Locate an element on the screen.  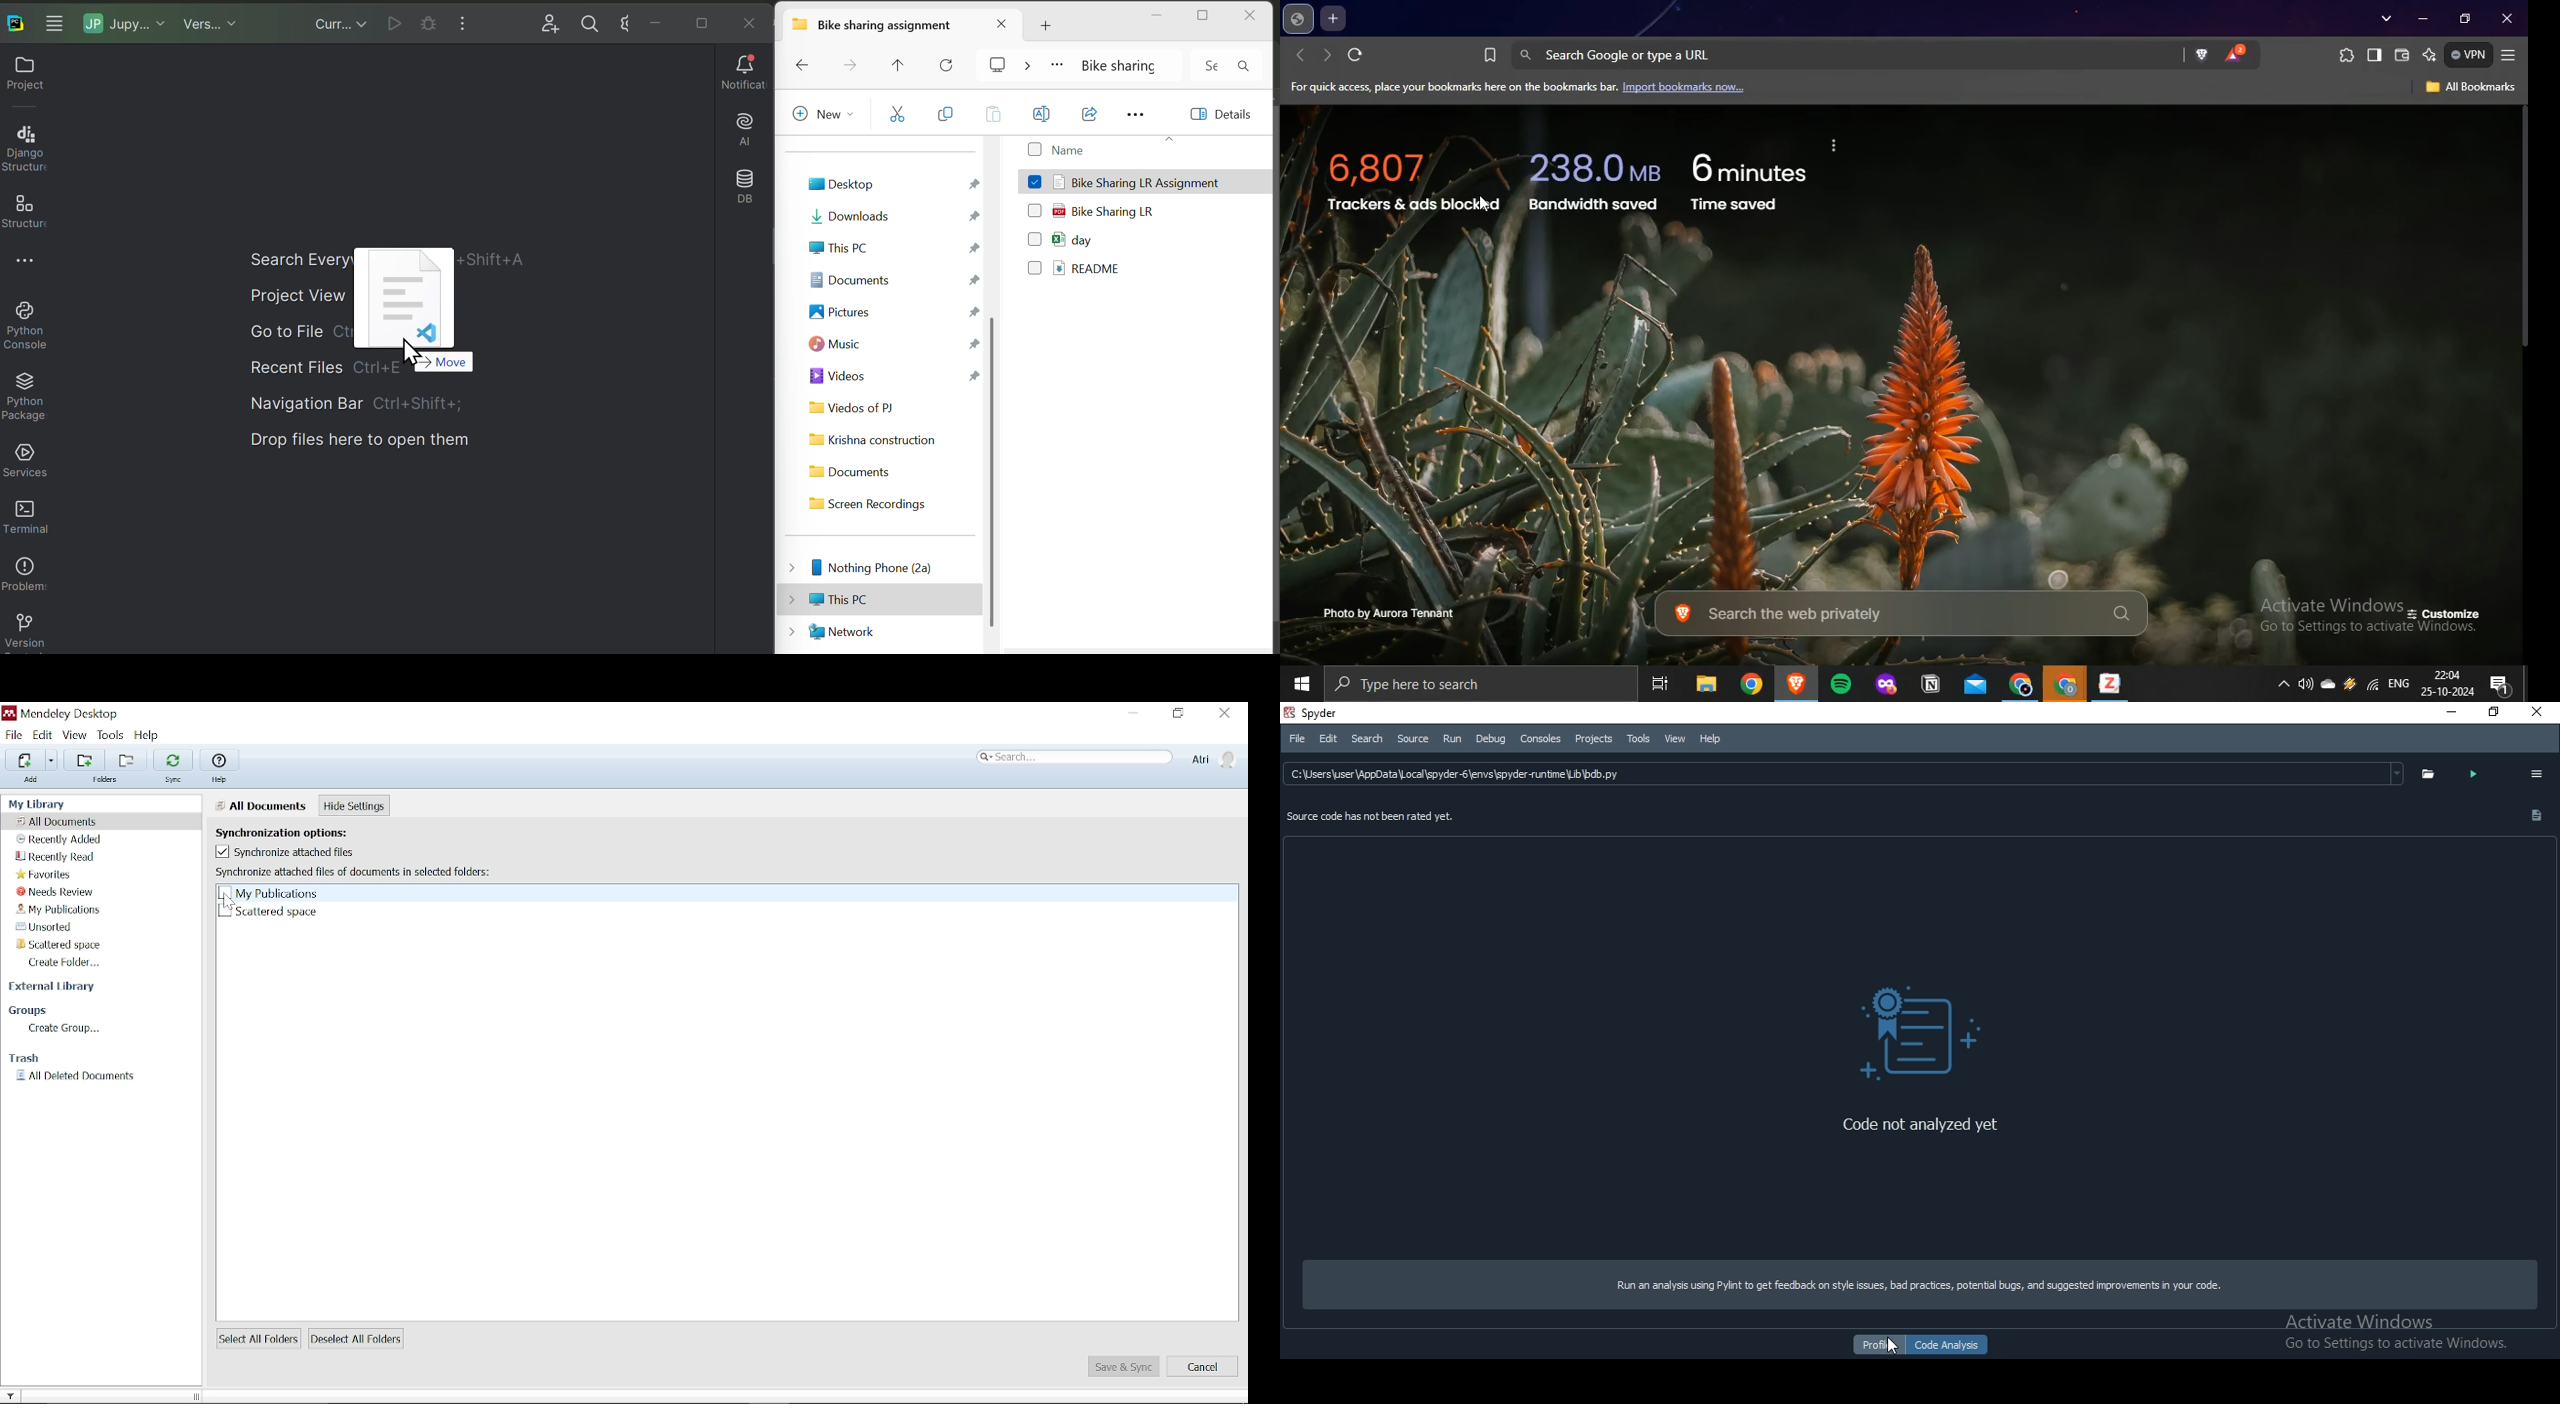
All Documents is located at coordinates (261, 805).